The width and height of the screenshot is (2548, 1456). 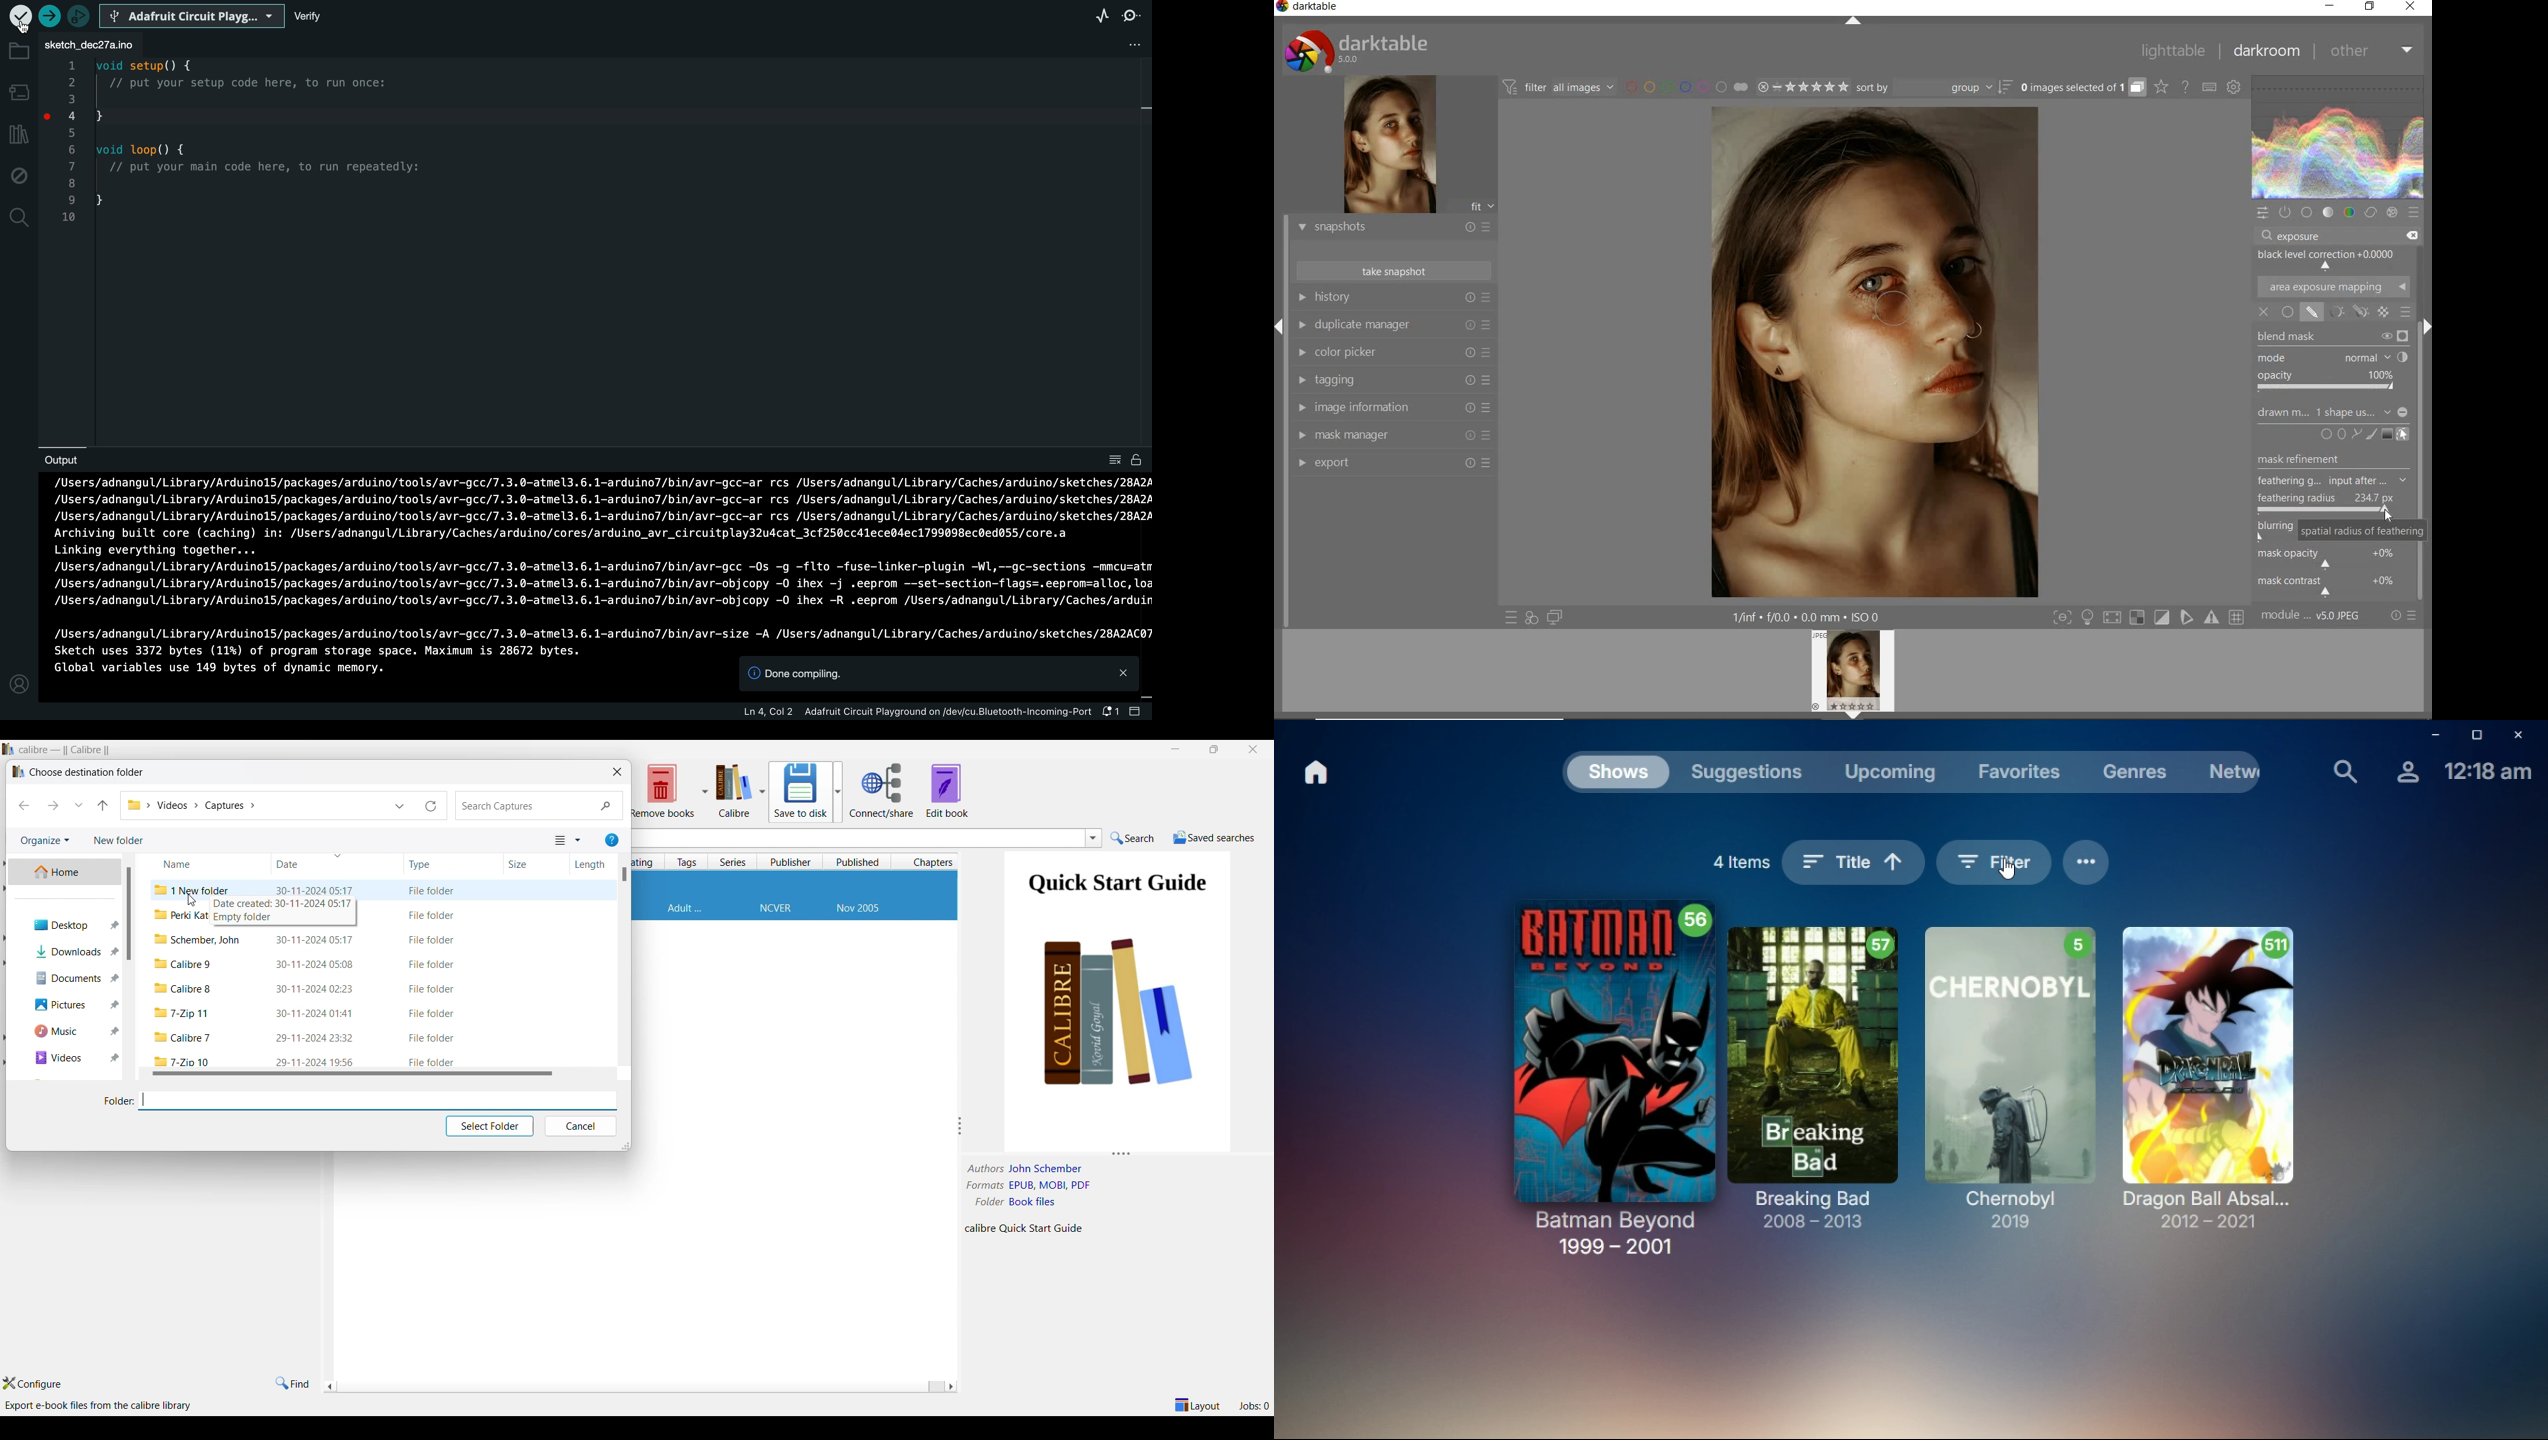 What do you see at coordinates (2332, 261) in the screenshot?
I see `BLACK LEVEL CORRECTION` at bounding box center [2332, 261].